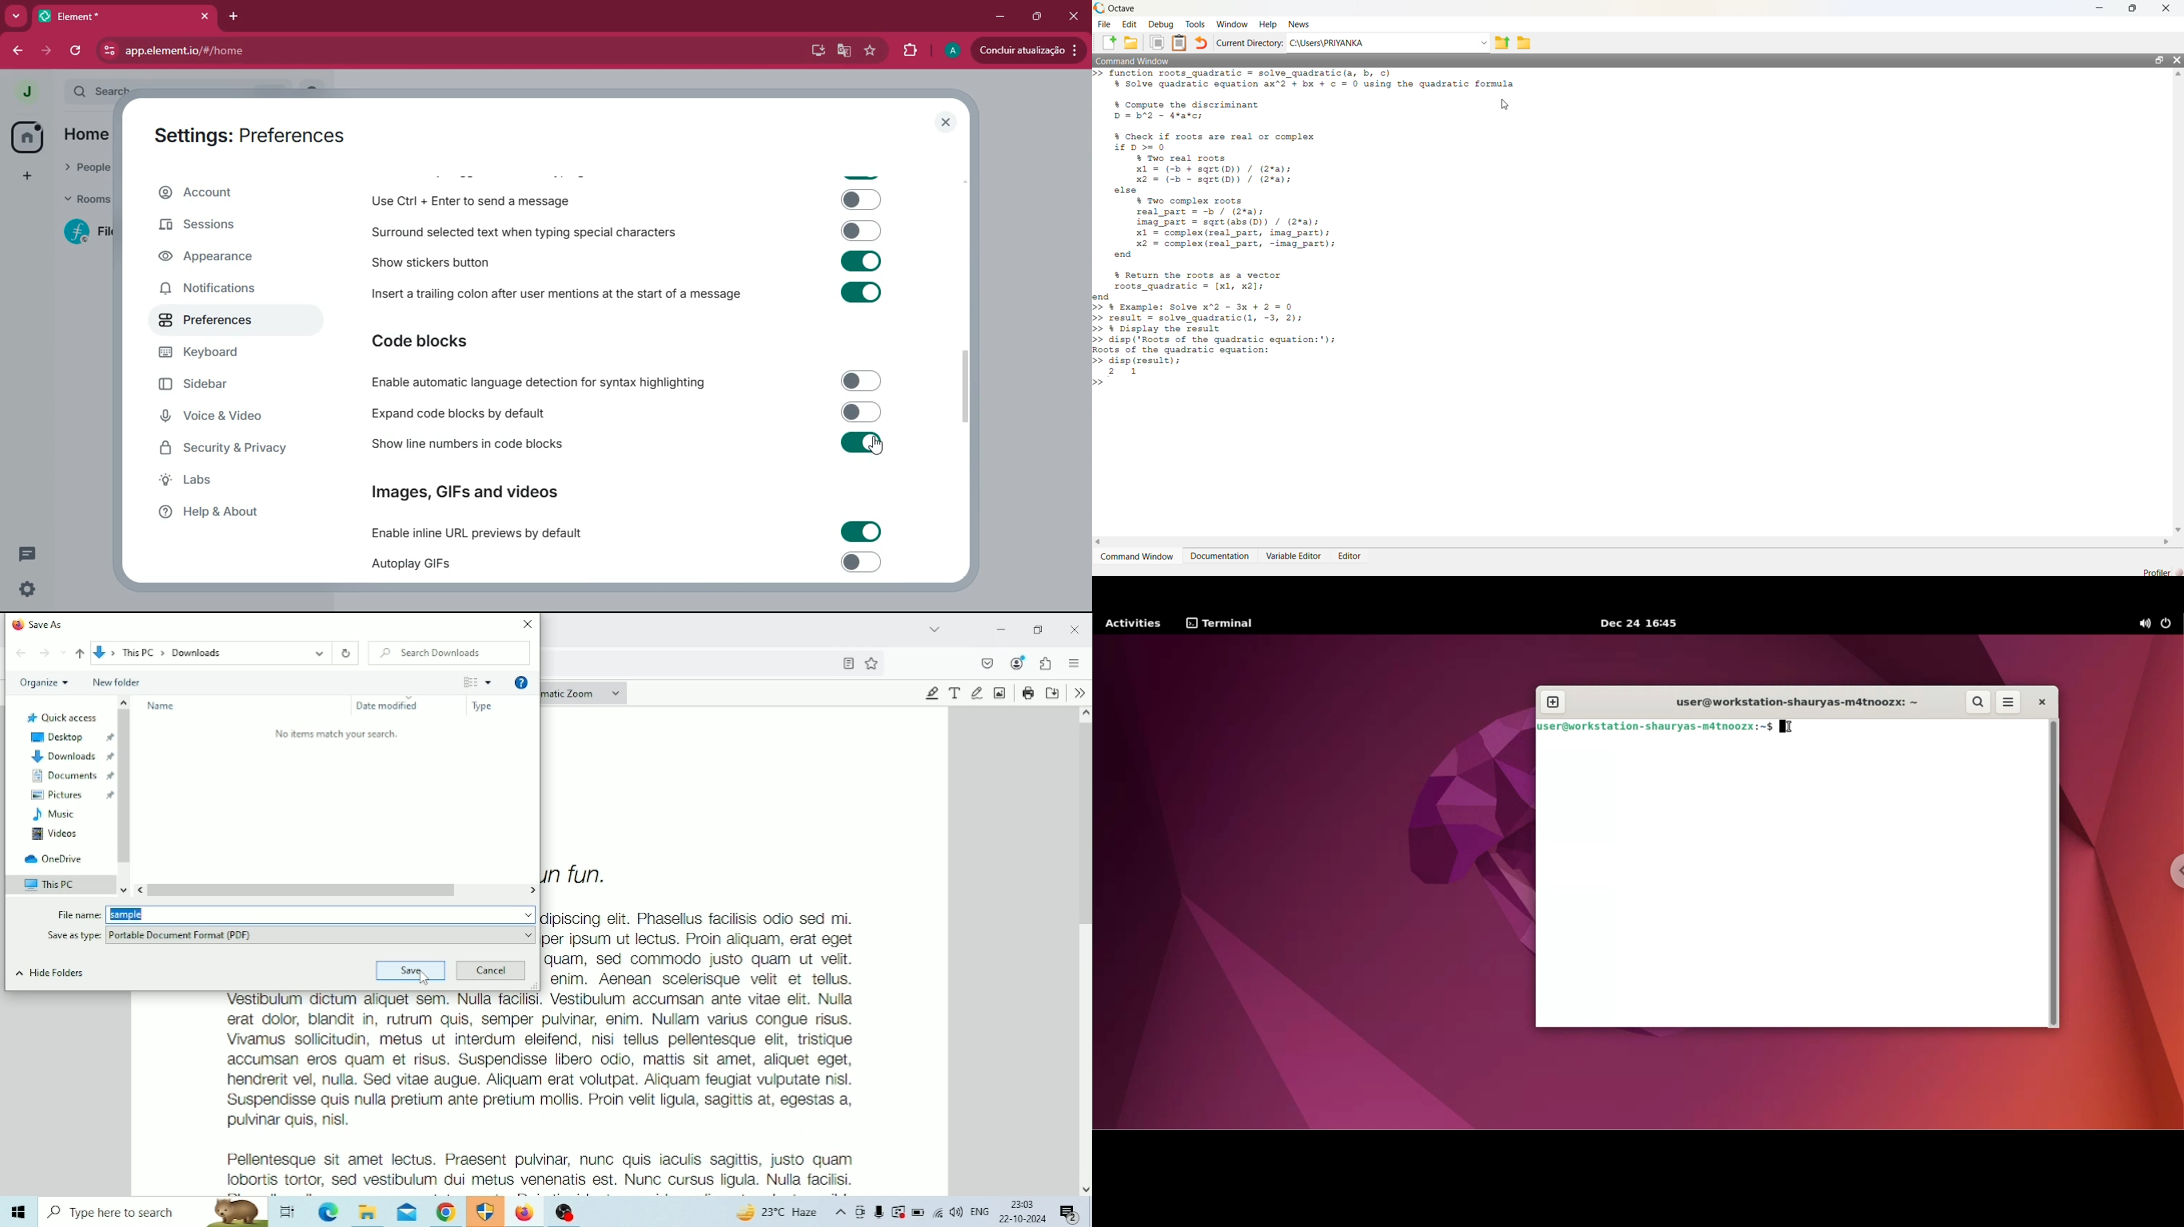 The width and height of the screenshot is (2184, 1232). I want to click on minimize, so click(1002, 18).